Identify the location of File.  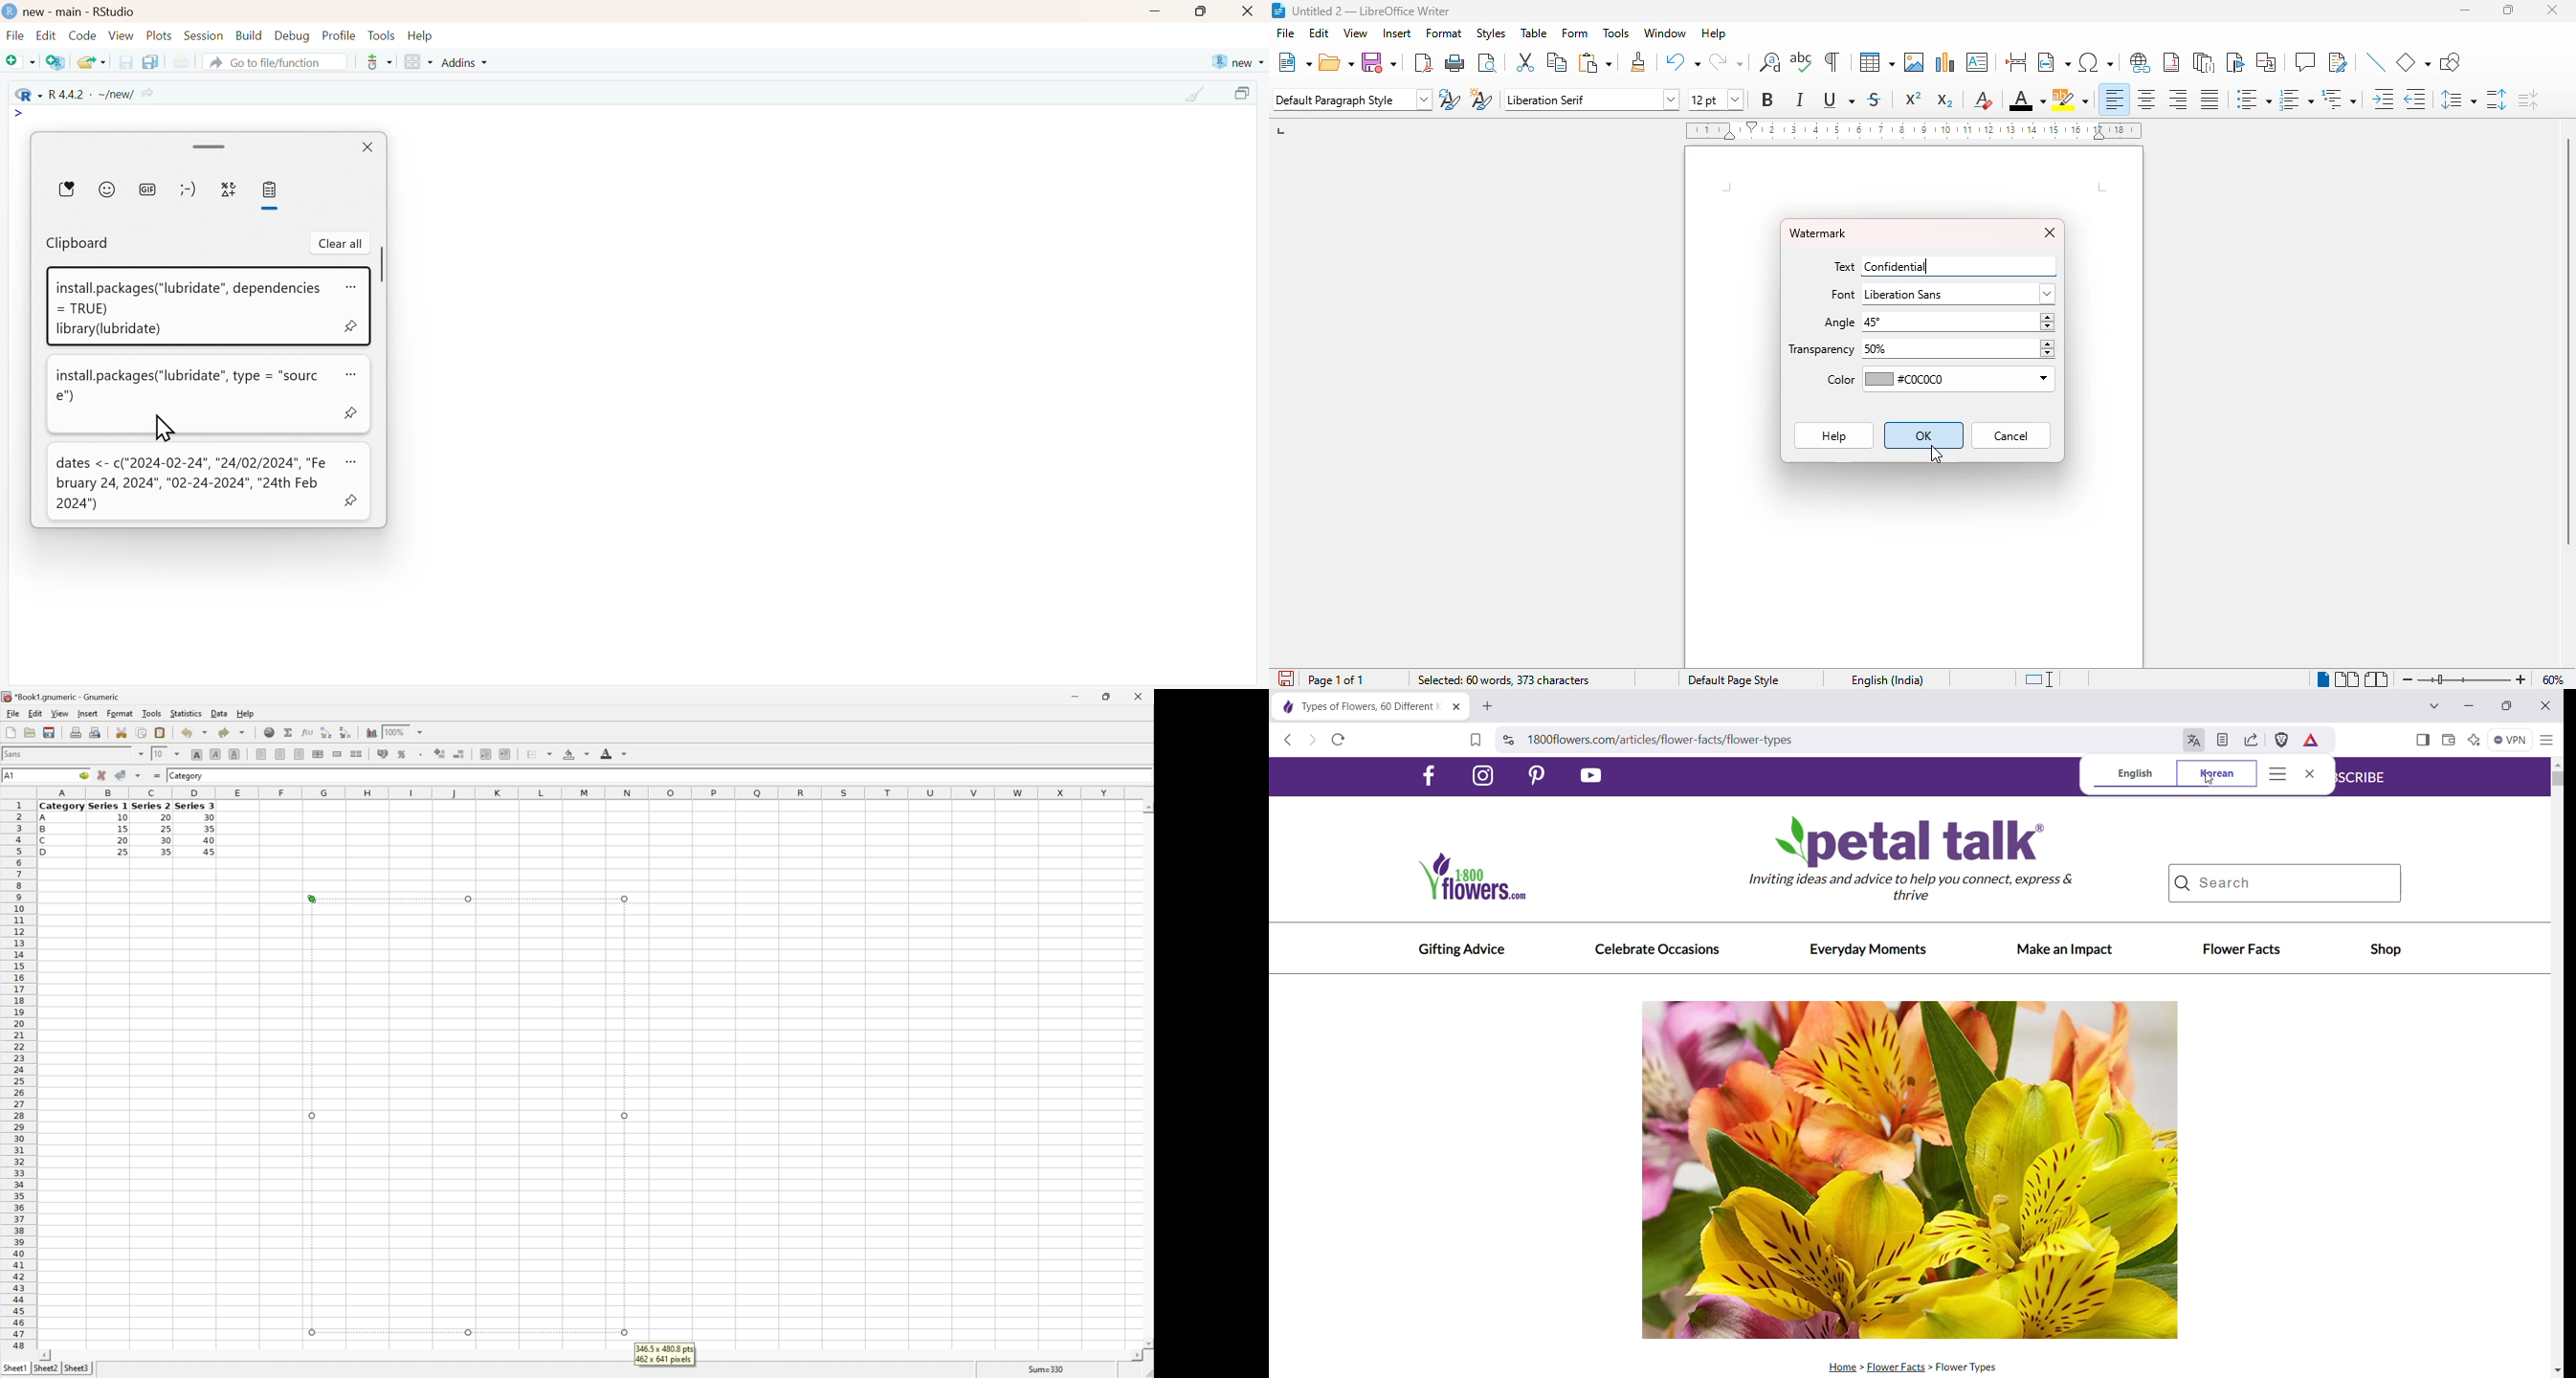
(13, 713).